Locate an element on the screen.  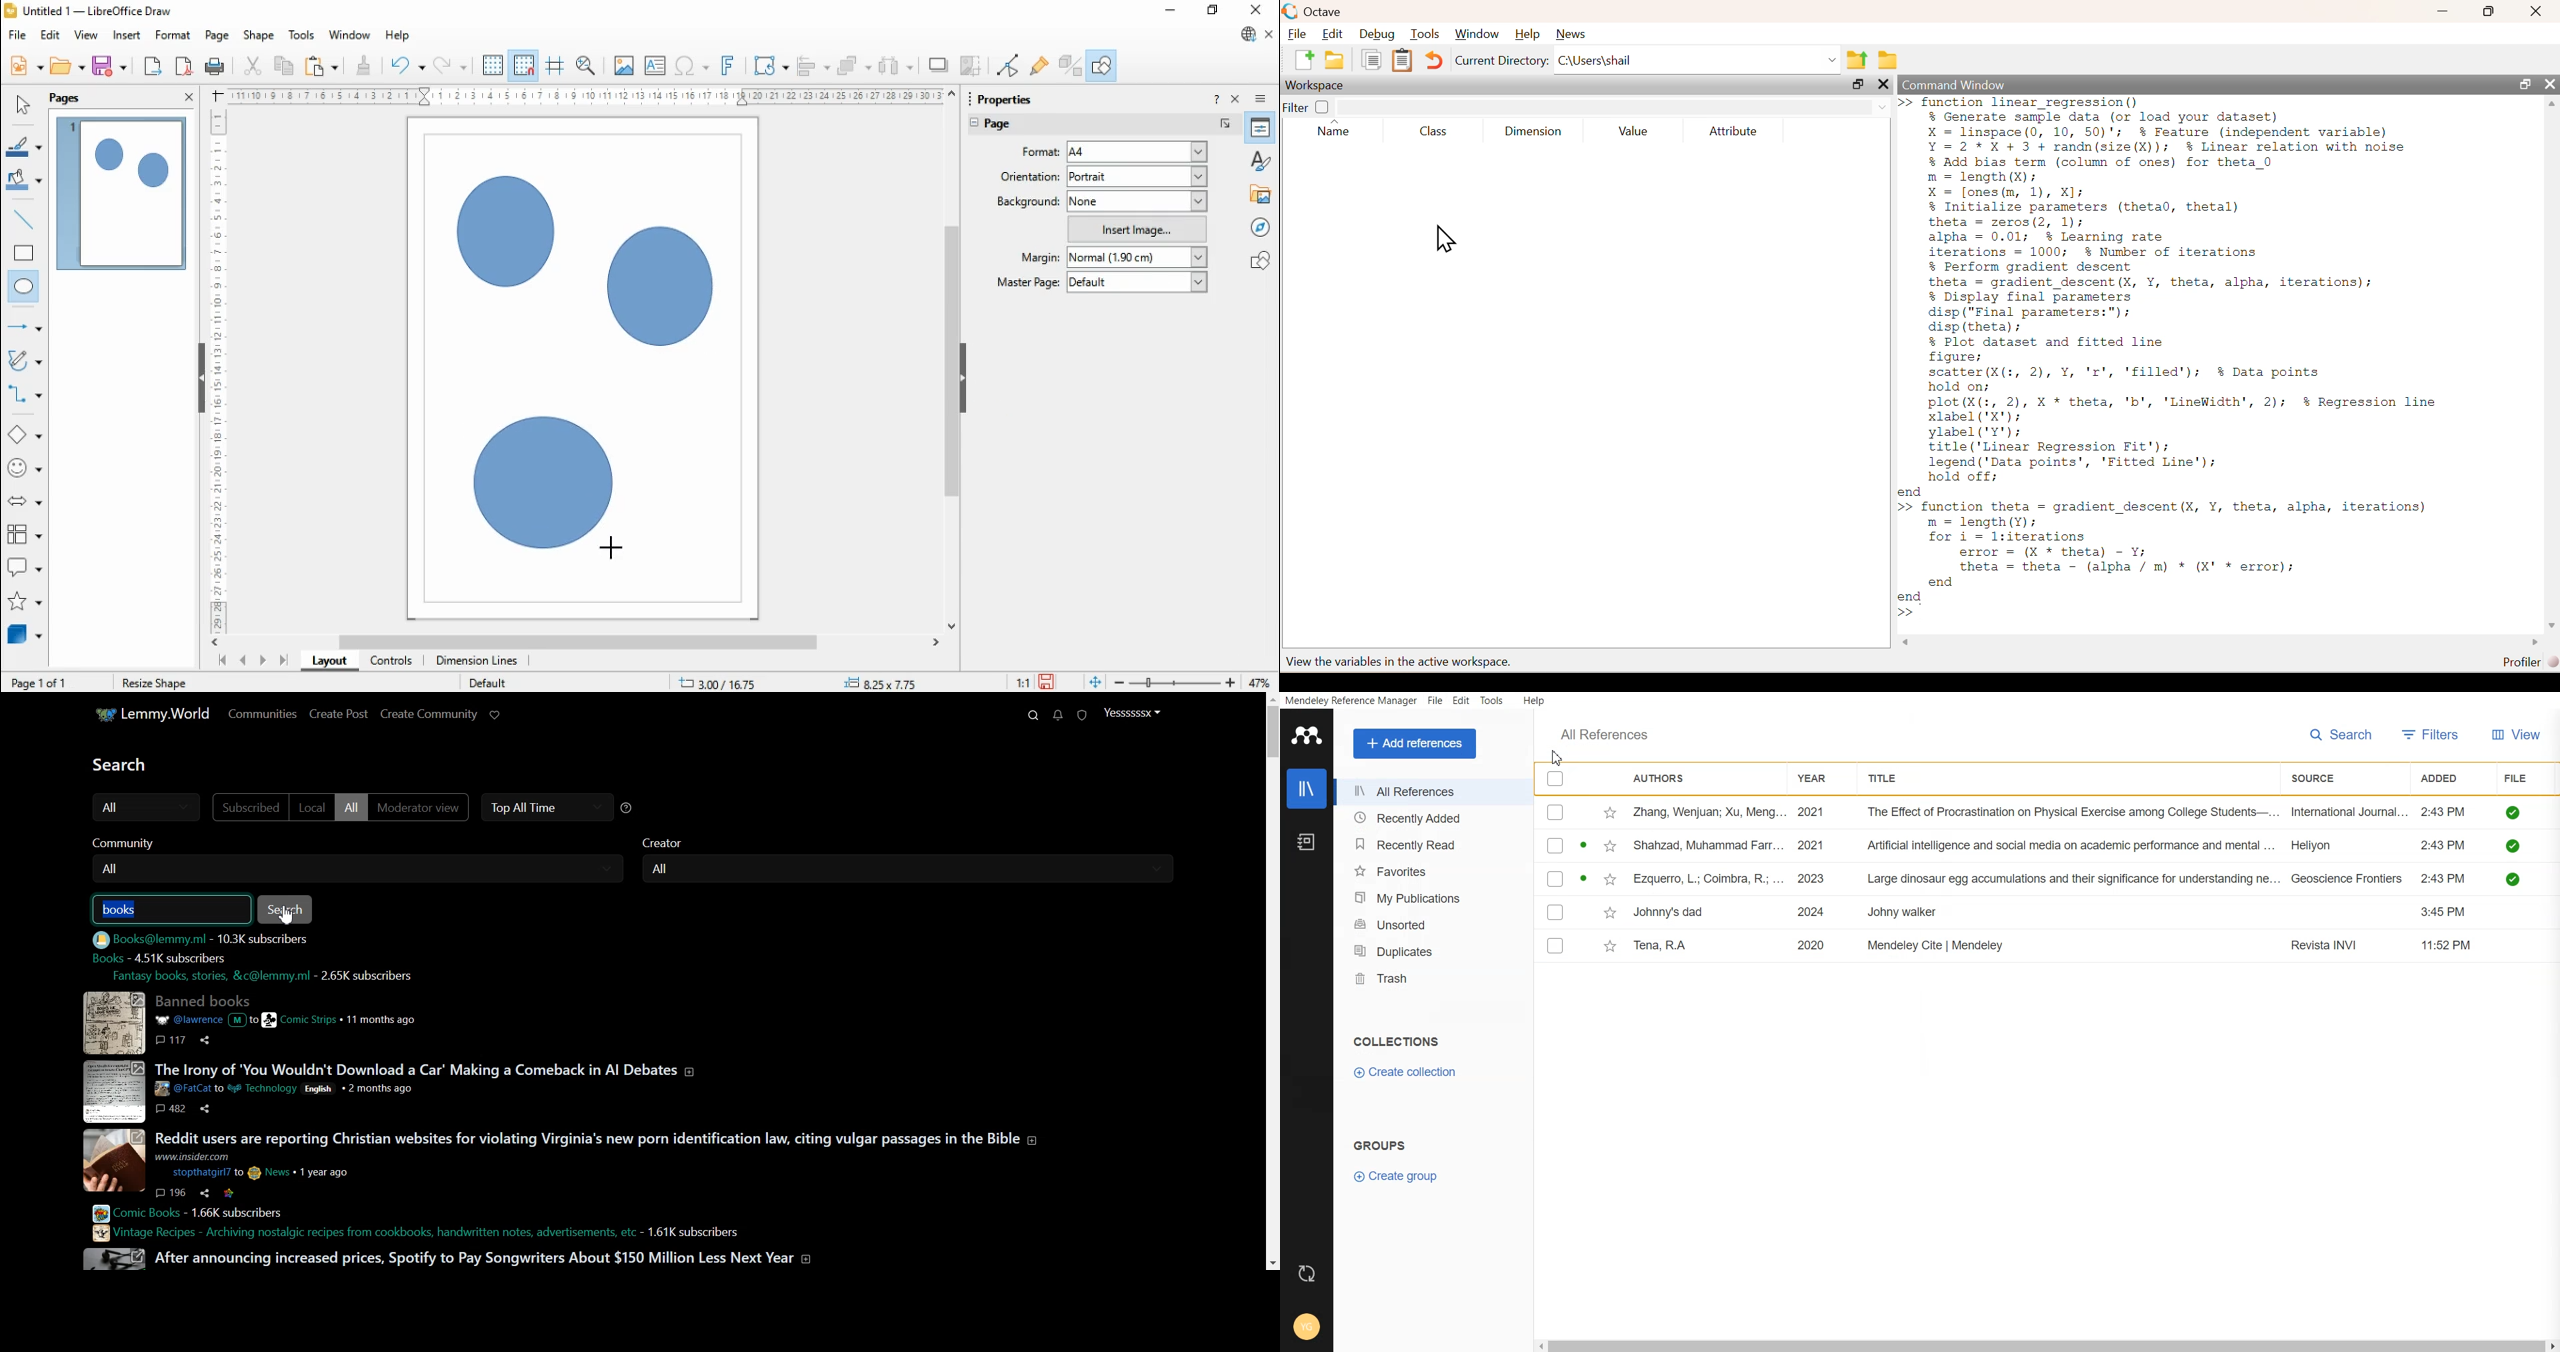
Help is located at coordinates (1533, 701).